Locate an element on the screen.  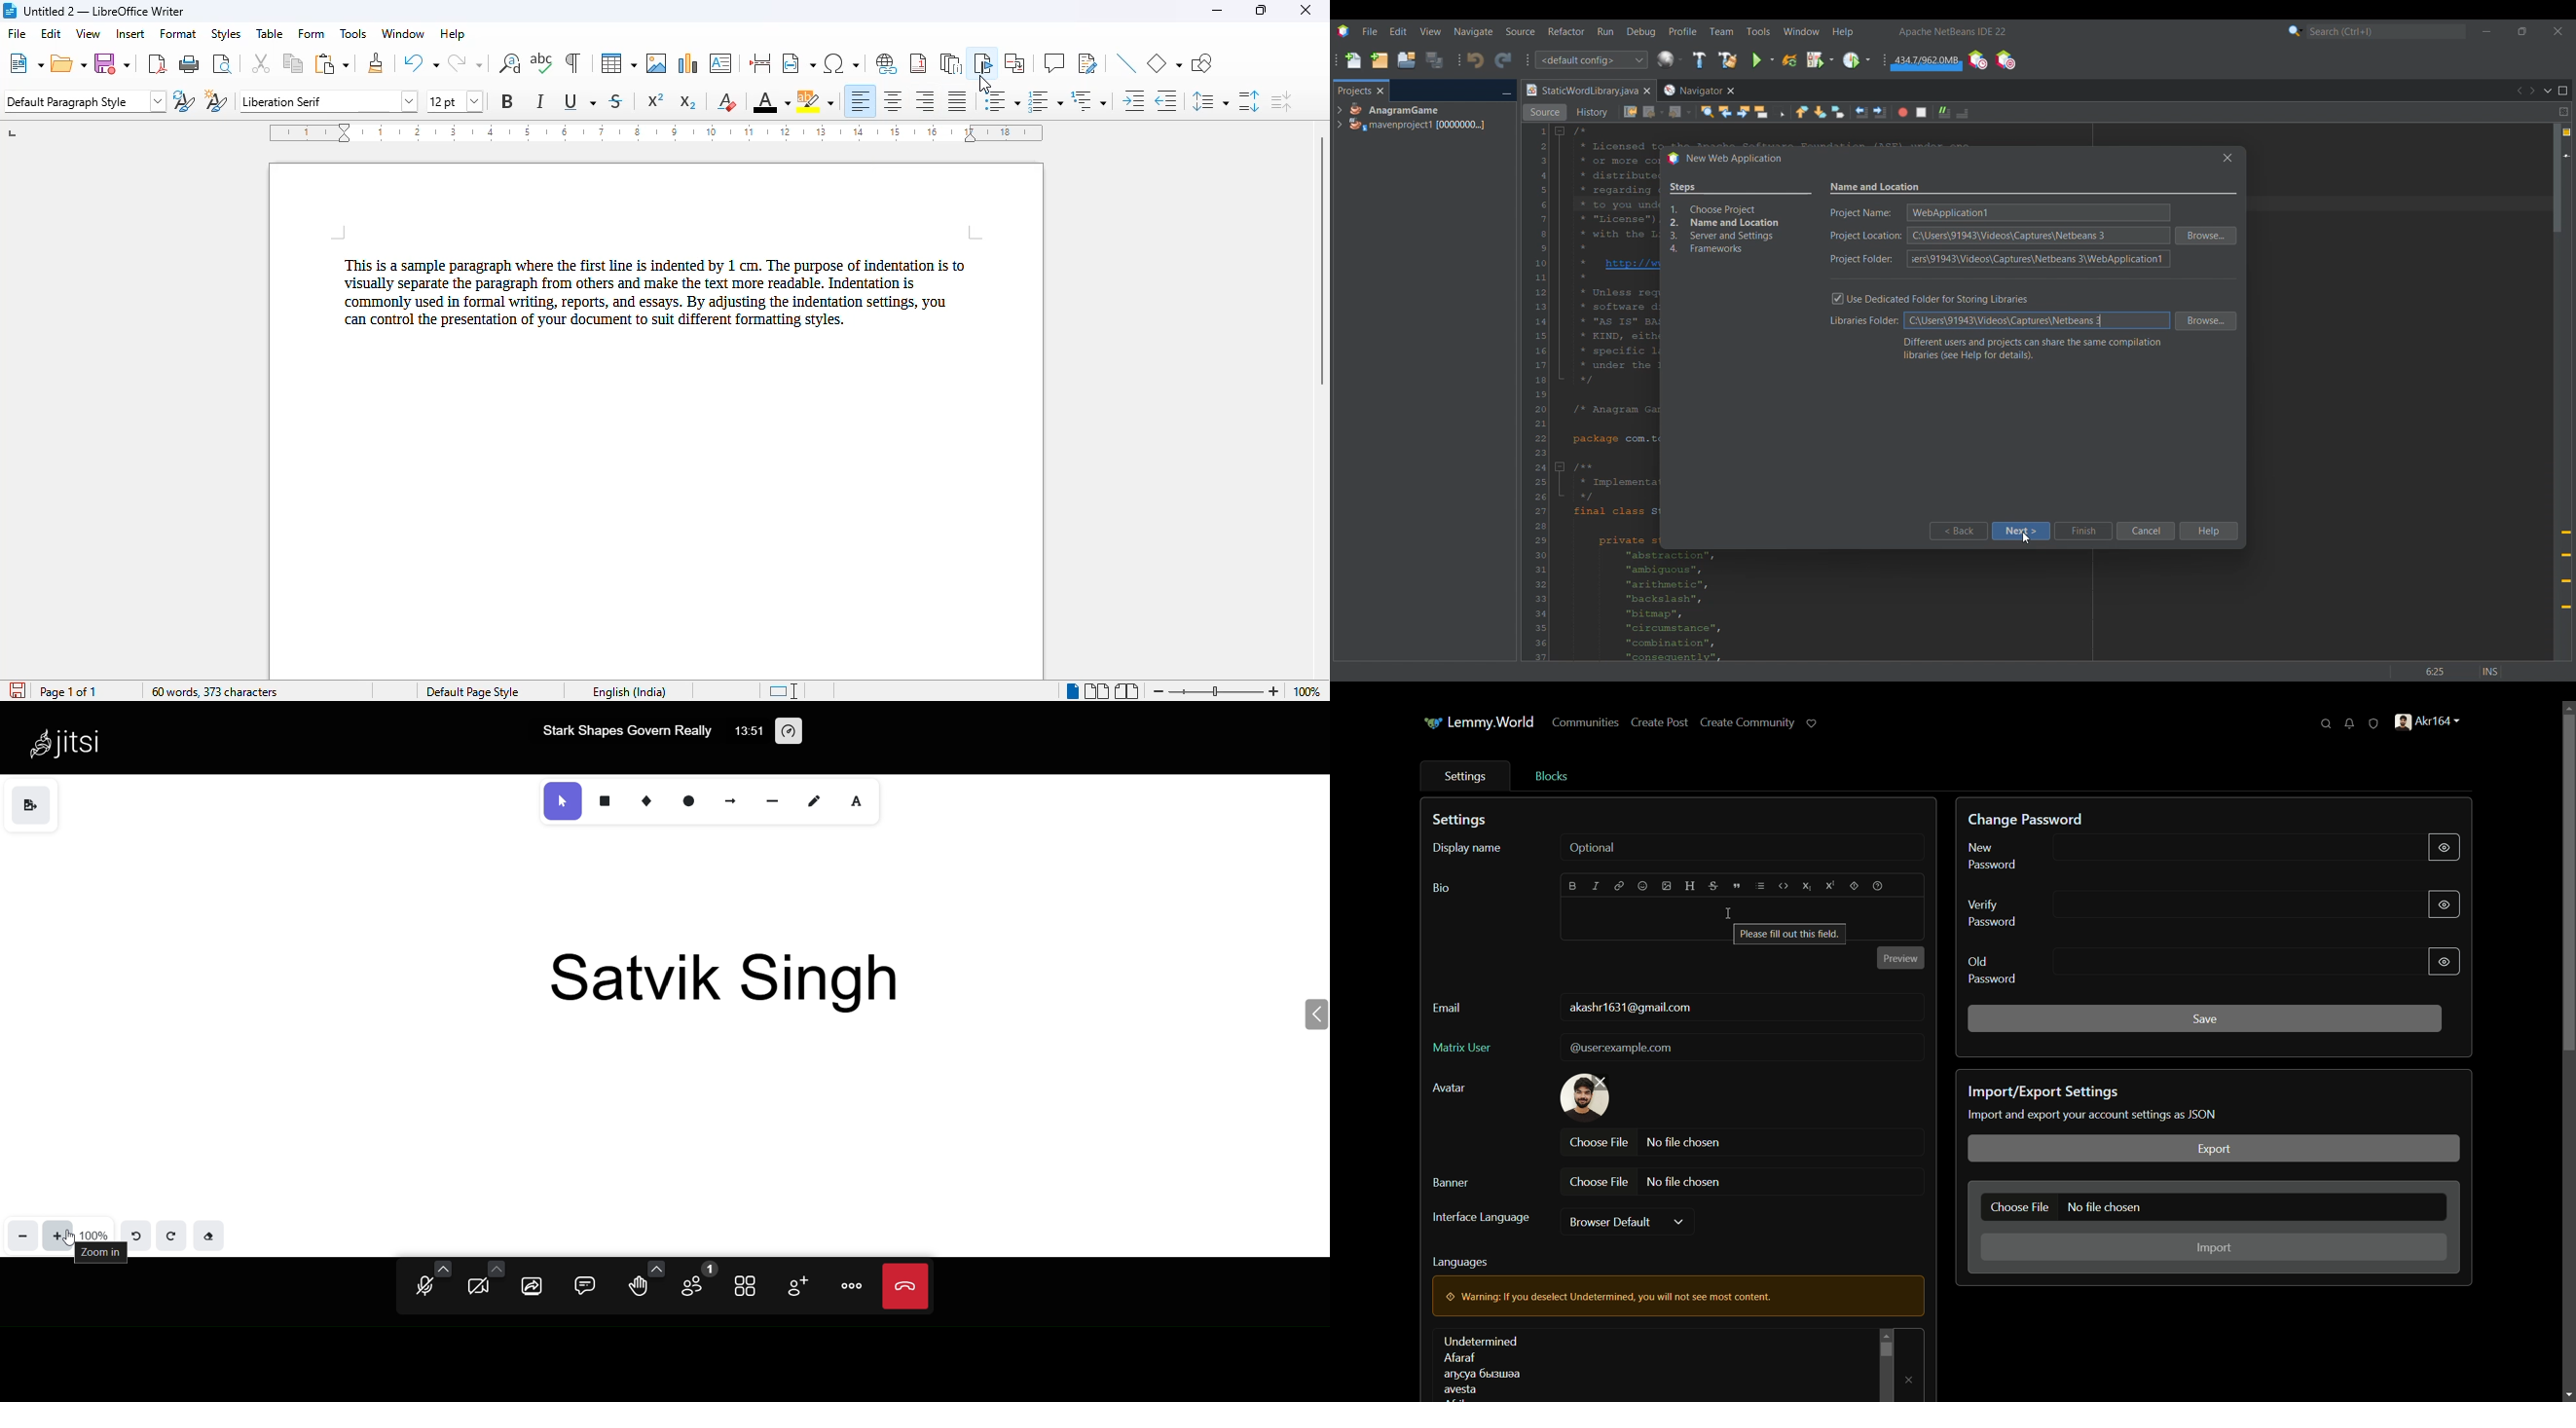
matrix user is located at coordinates (1463, 1048).